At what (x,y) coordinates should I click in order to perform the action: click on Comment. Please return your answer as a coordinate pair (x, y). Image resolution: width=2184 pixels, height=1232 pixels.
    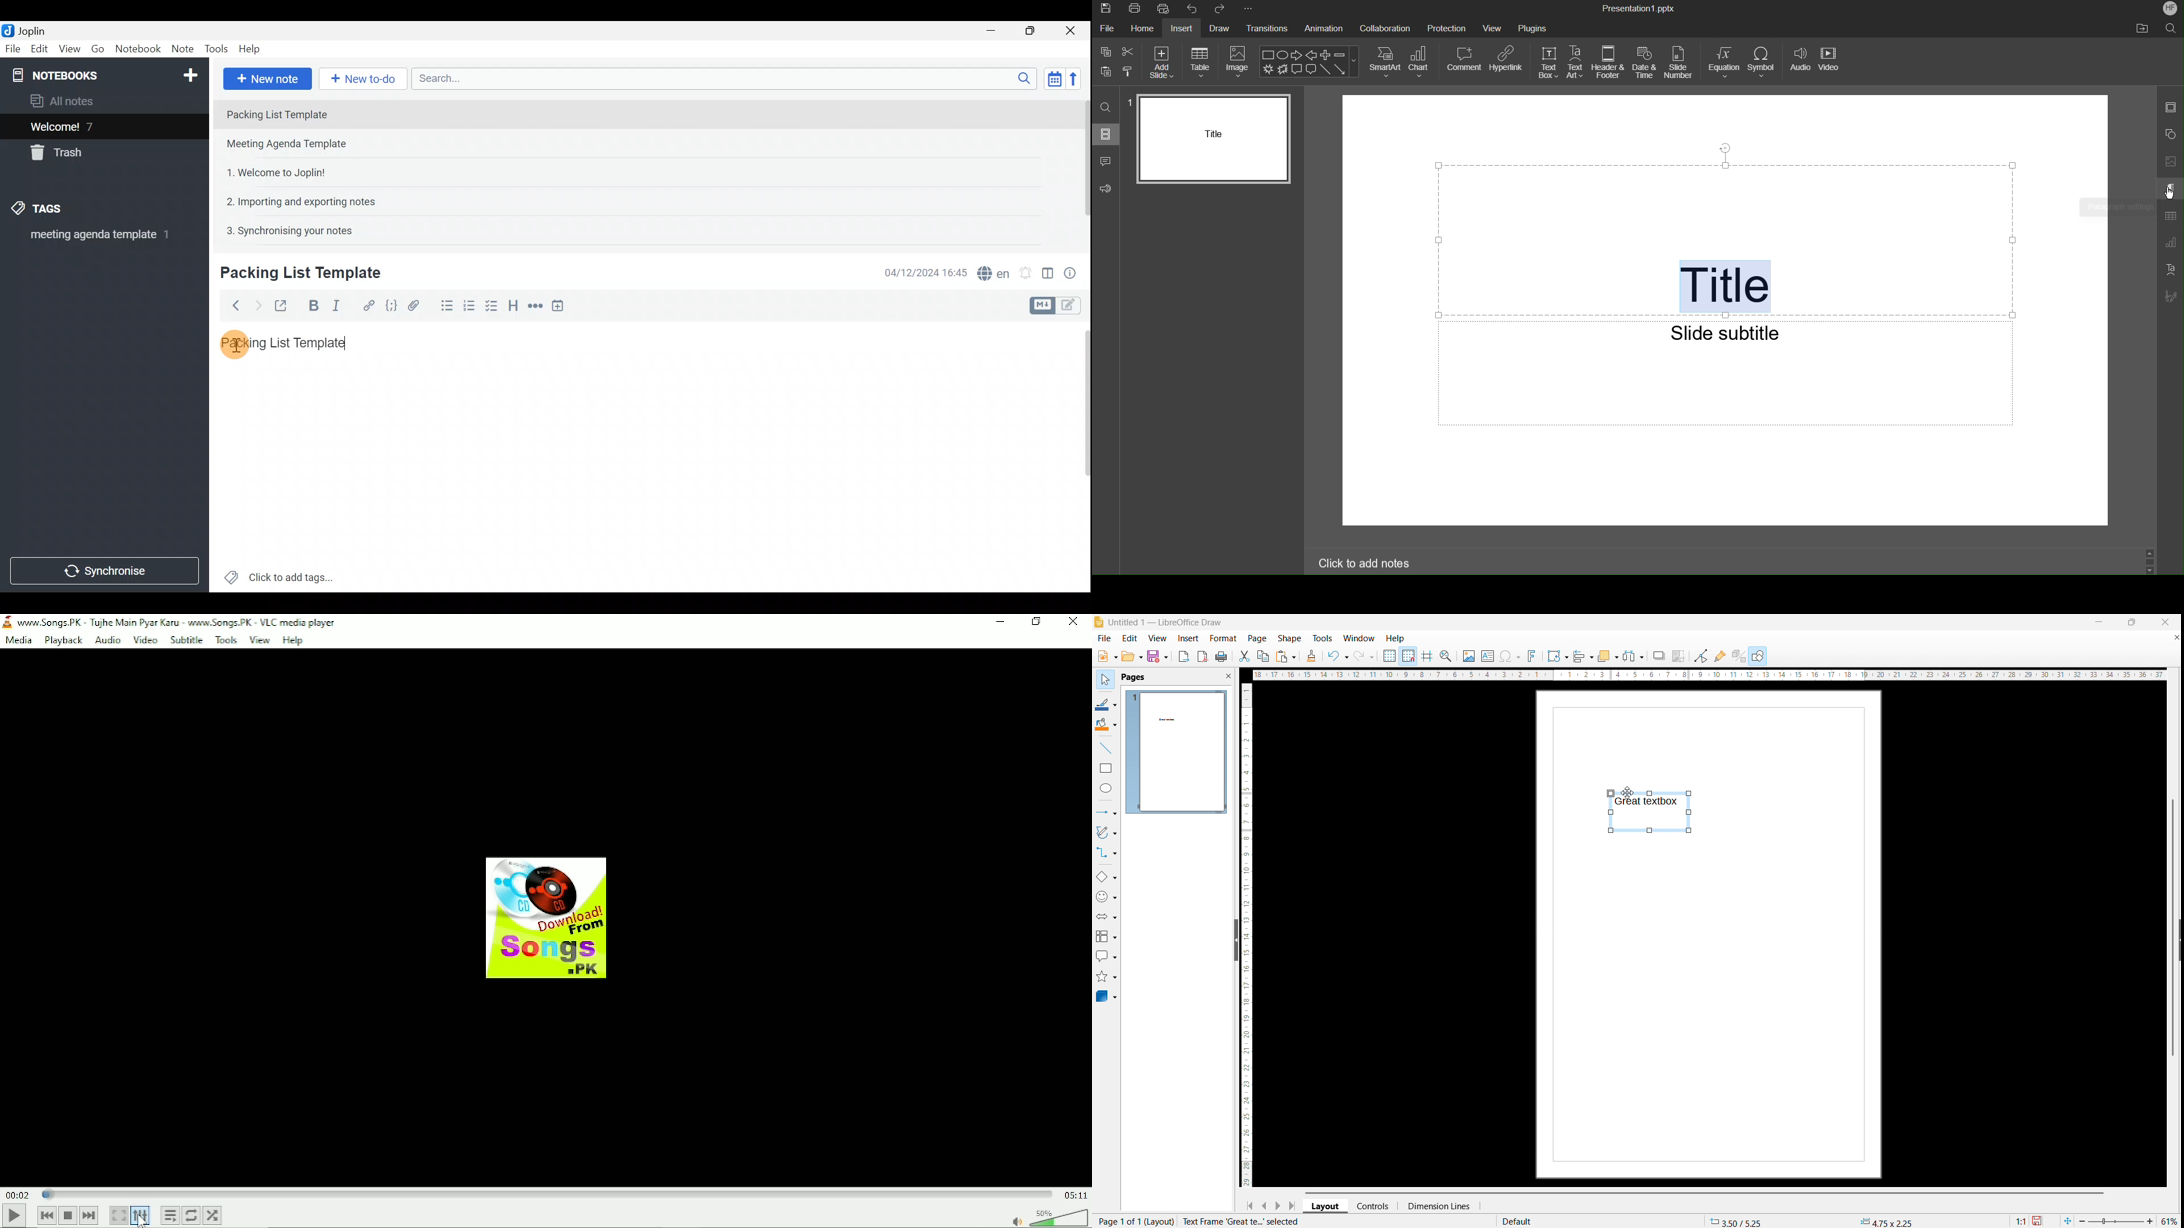
    Looking at the image, I should click on (1106, 161).